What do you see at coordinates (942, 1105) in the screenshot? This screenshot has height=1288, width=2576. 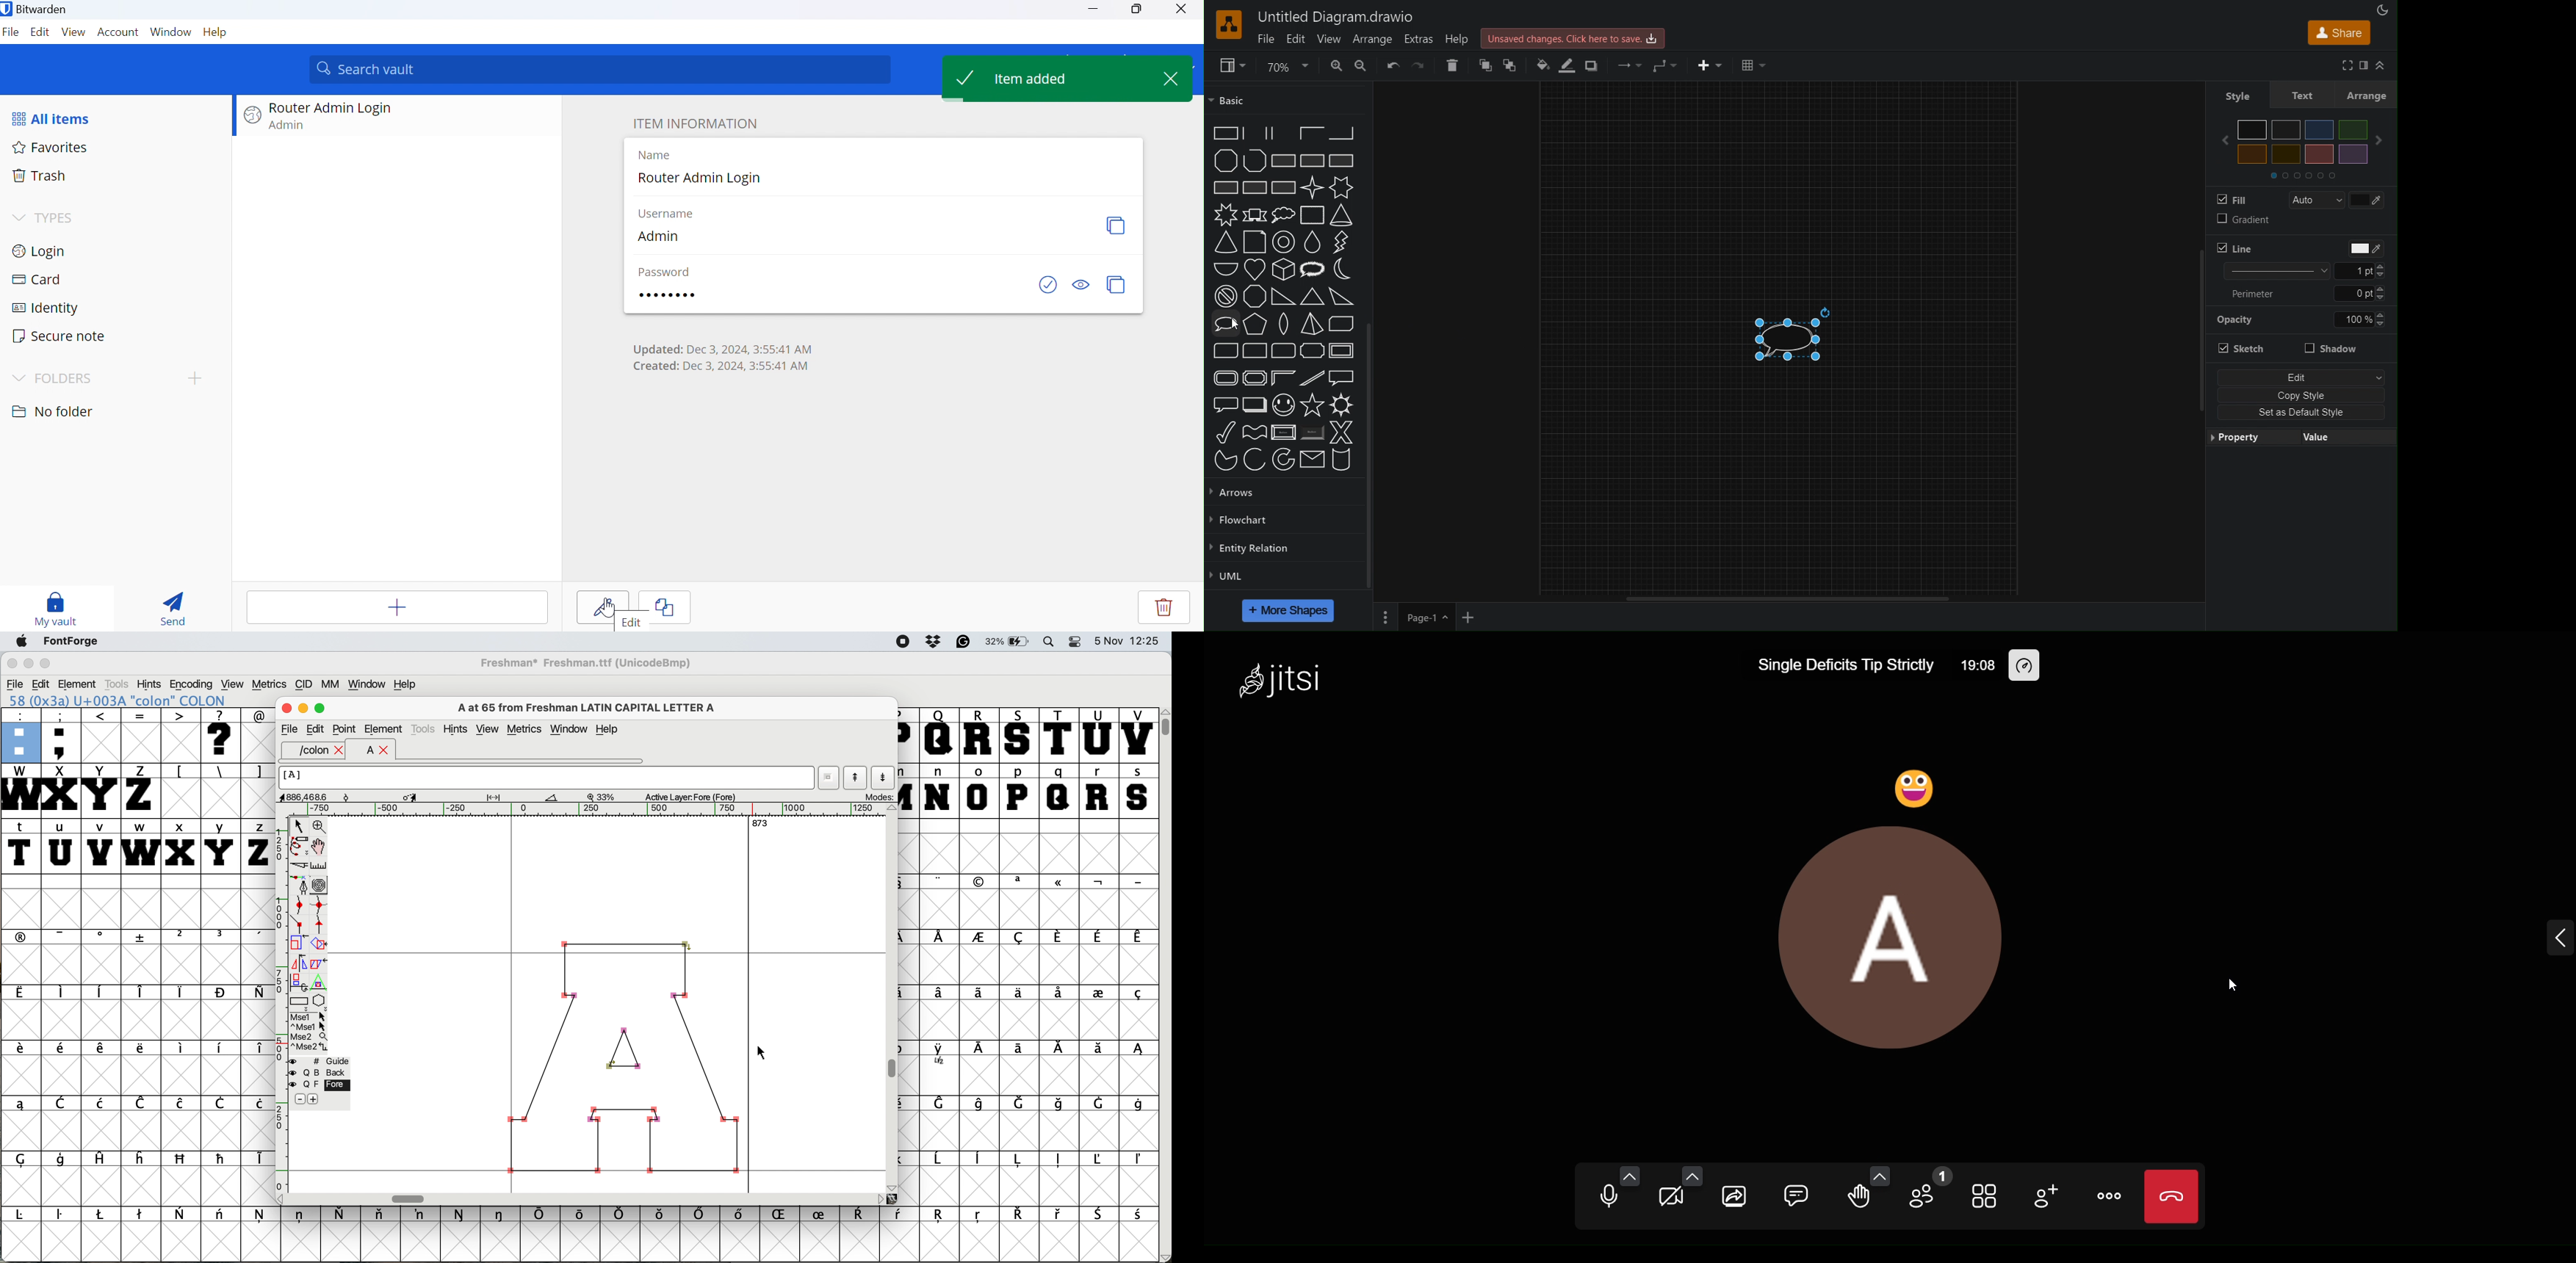 I see `symbol` at bounding box center [942, 1105].